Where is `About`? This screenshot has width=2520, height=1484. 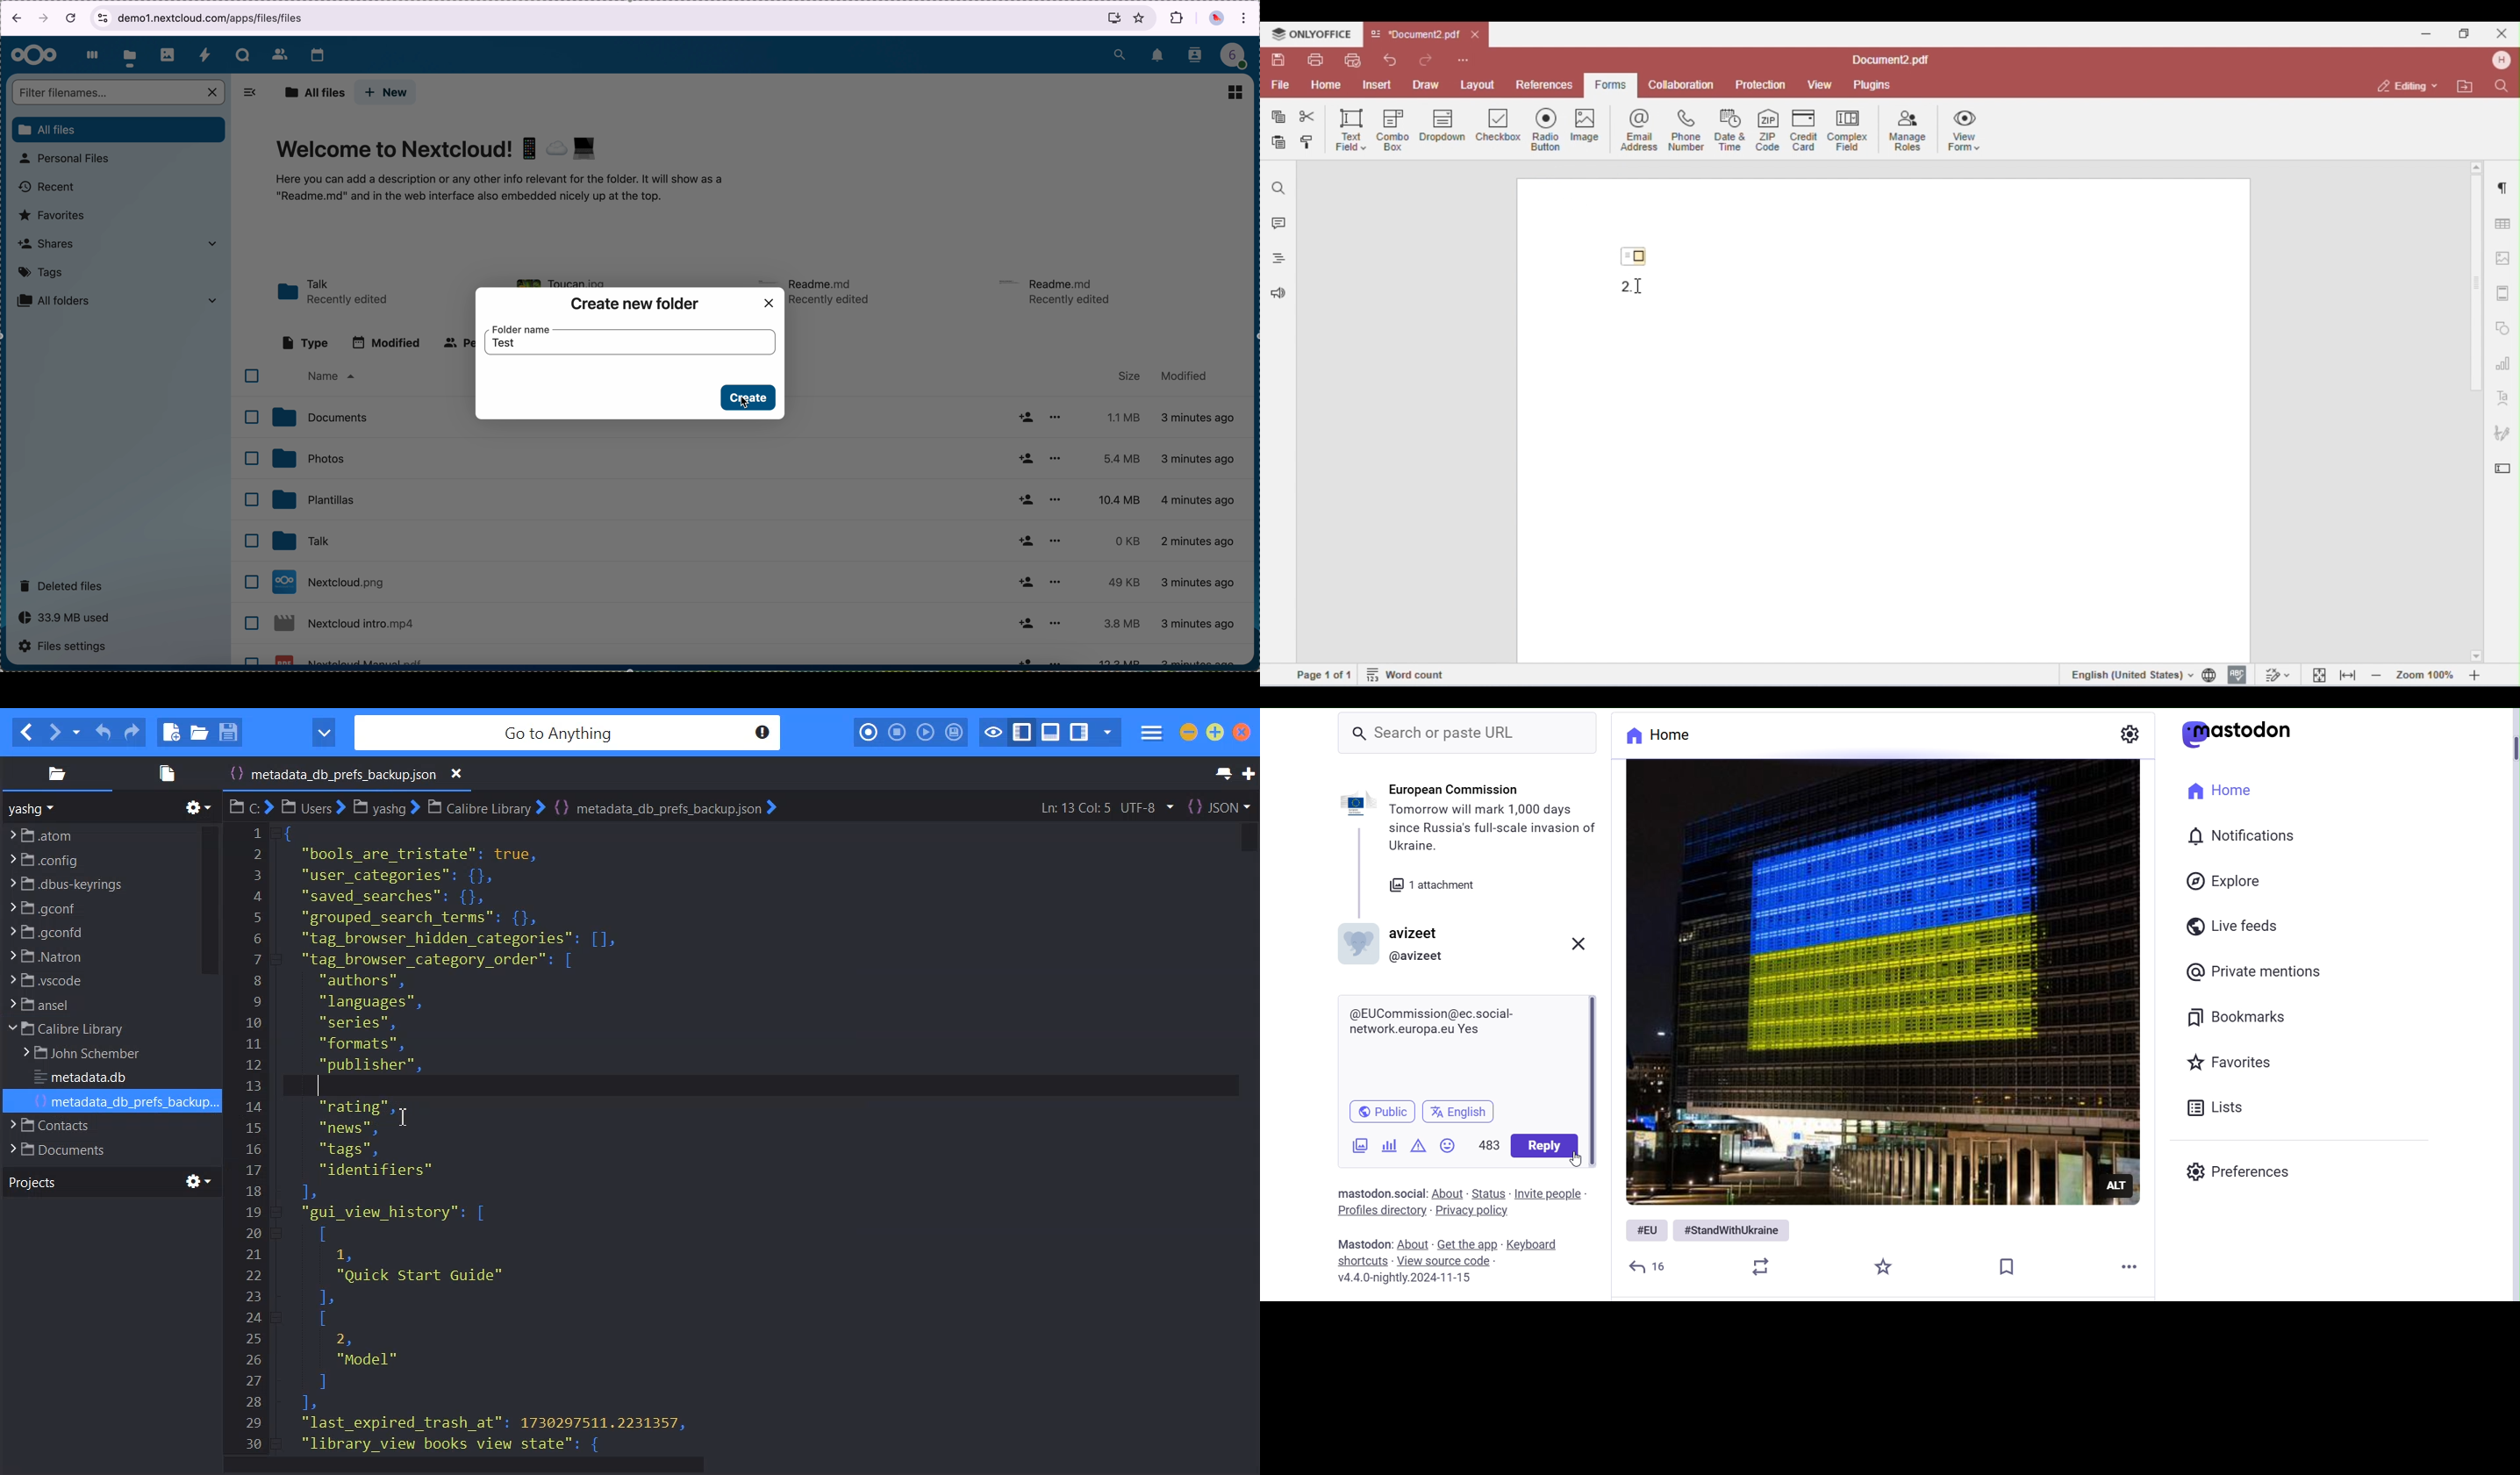
About is located at coordinates (1448, 1194).